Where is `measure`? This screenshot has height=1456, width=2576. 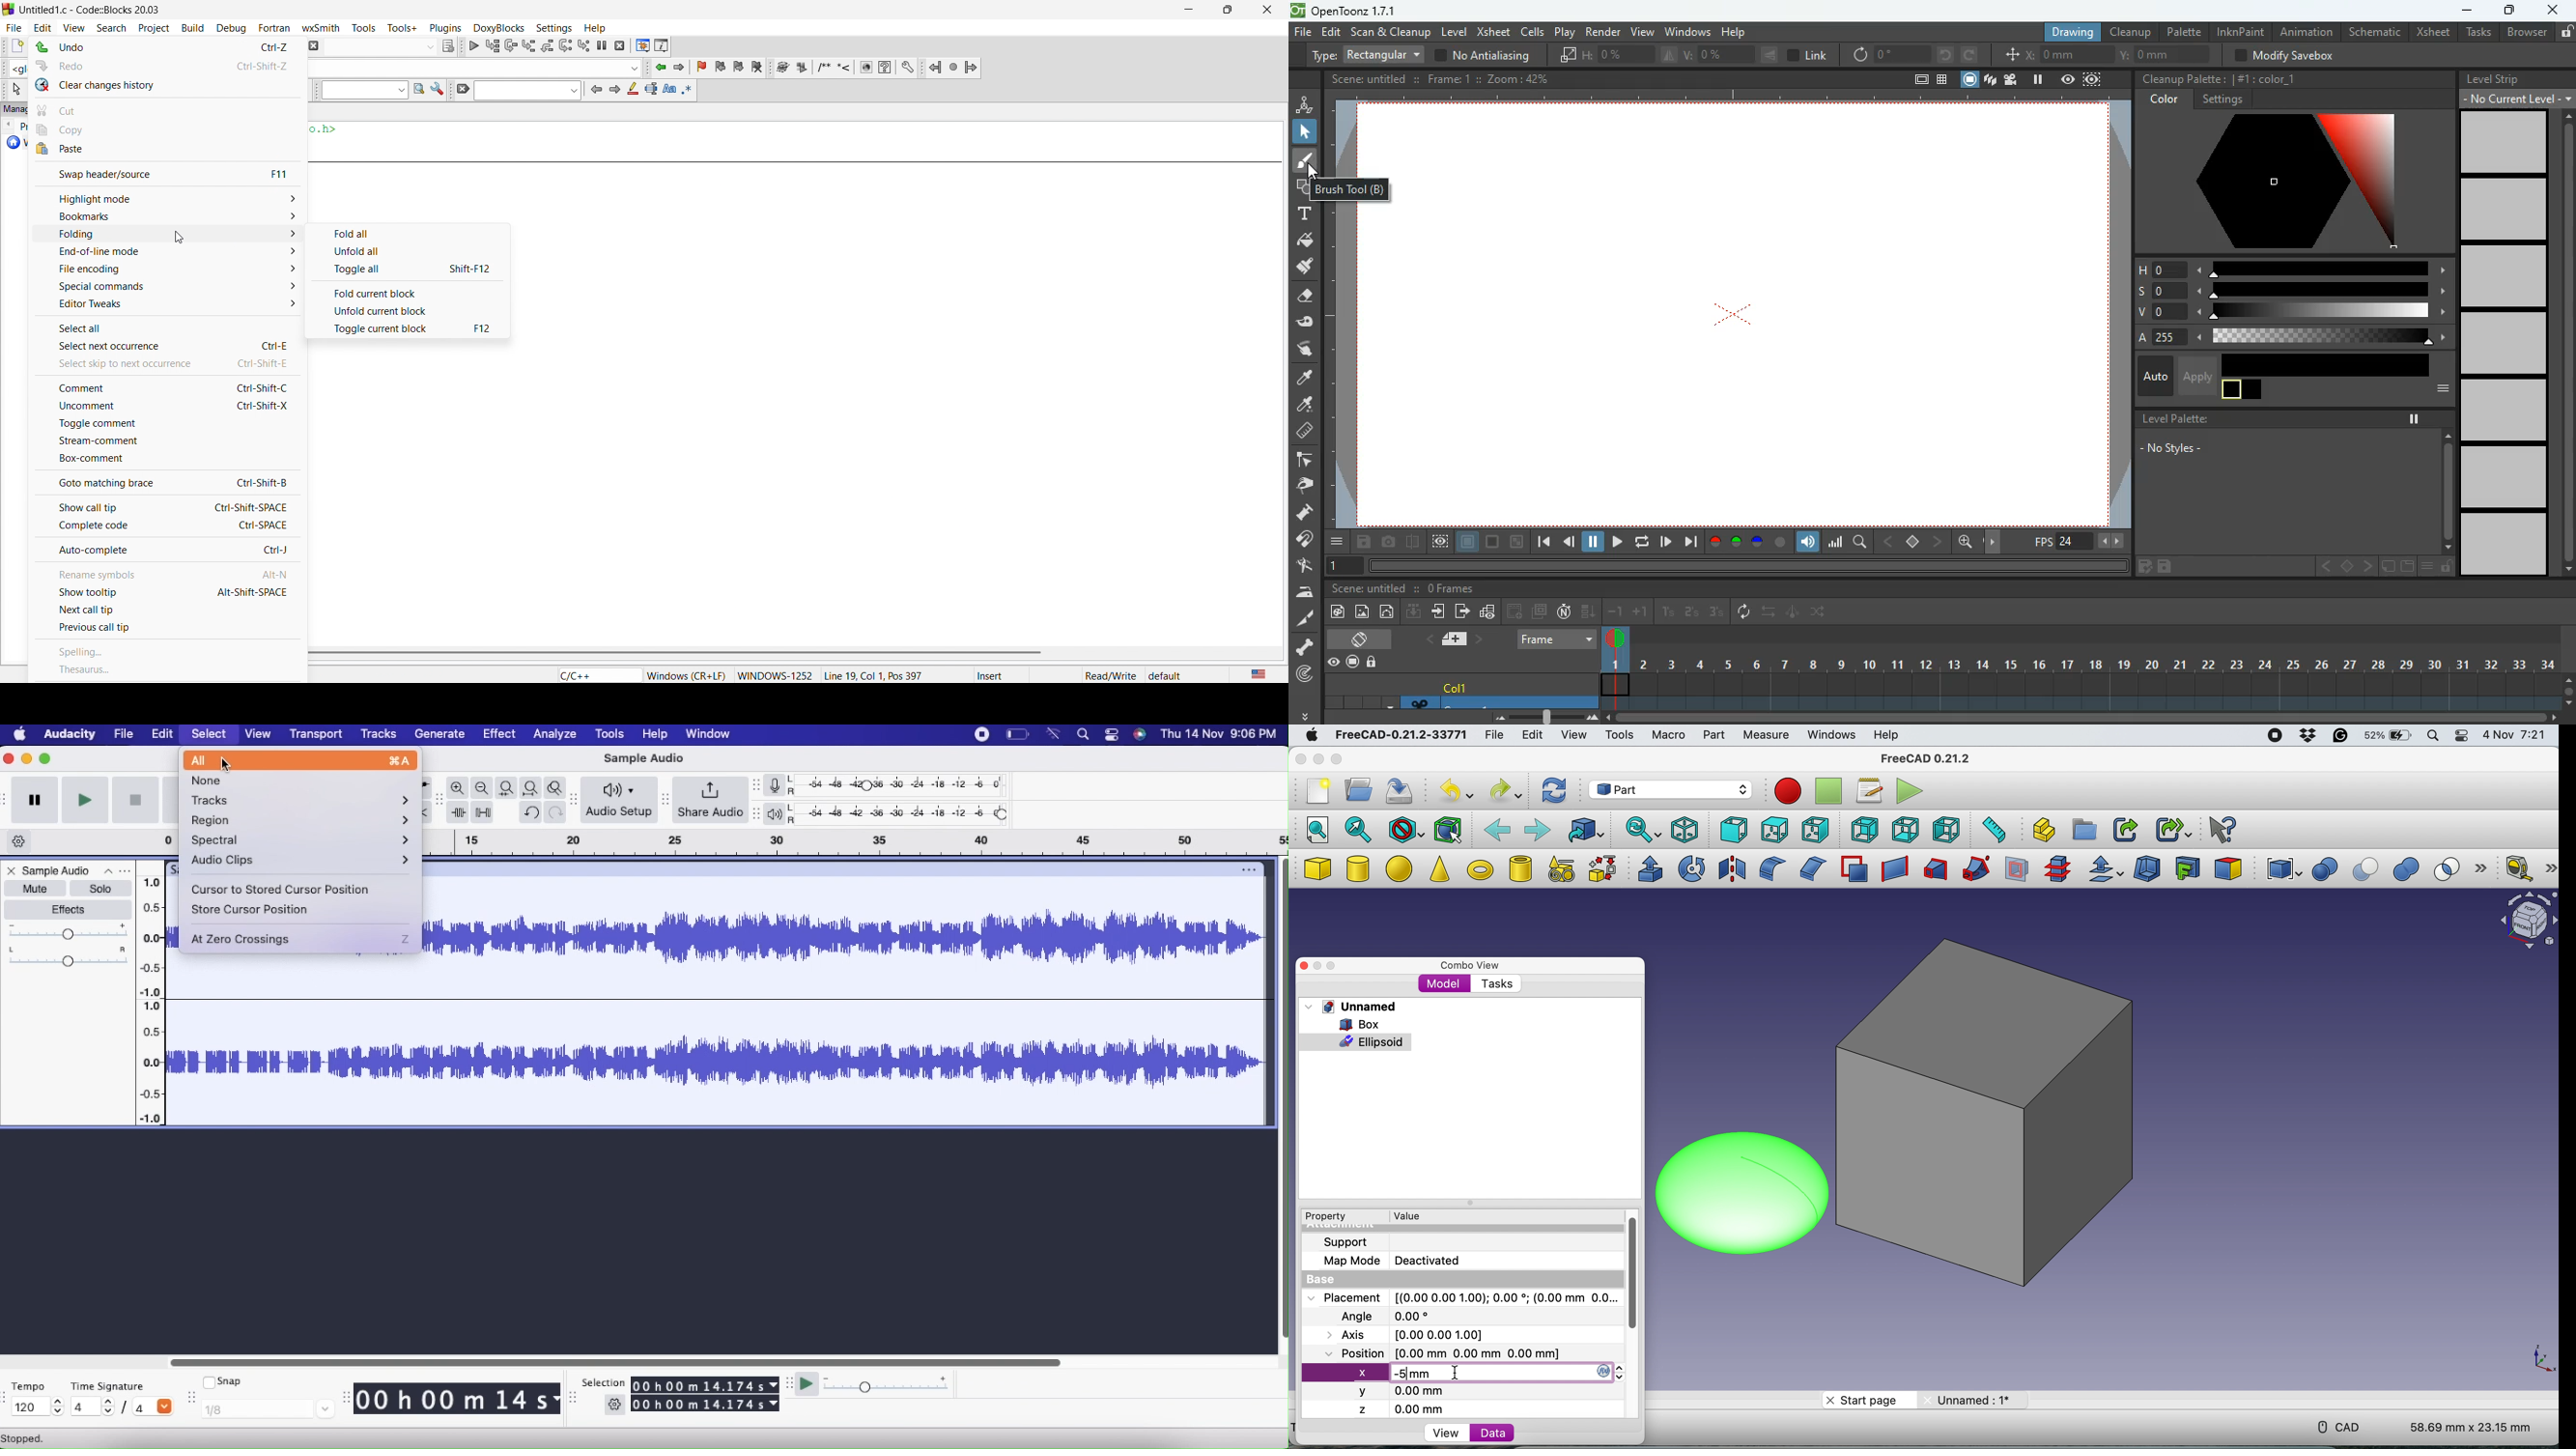
measure is located at coordinates (1765, 736).